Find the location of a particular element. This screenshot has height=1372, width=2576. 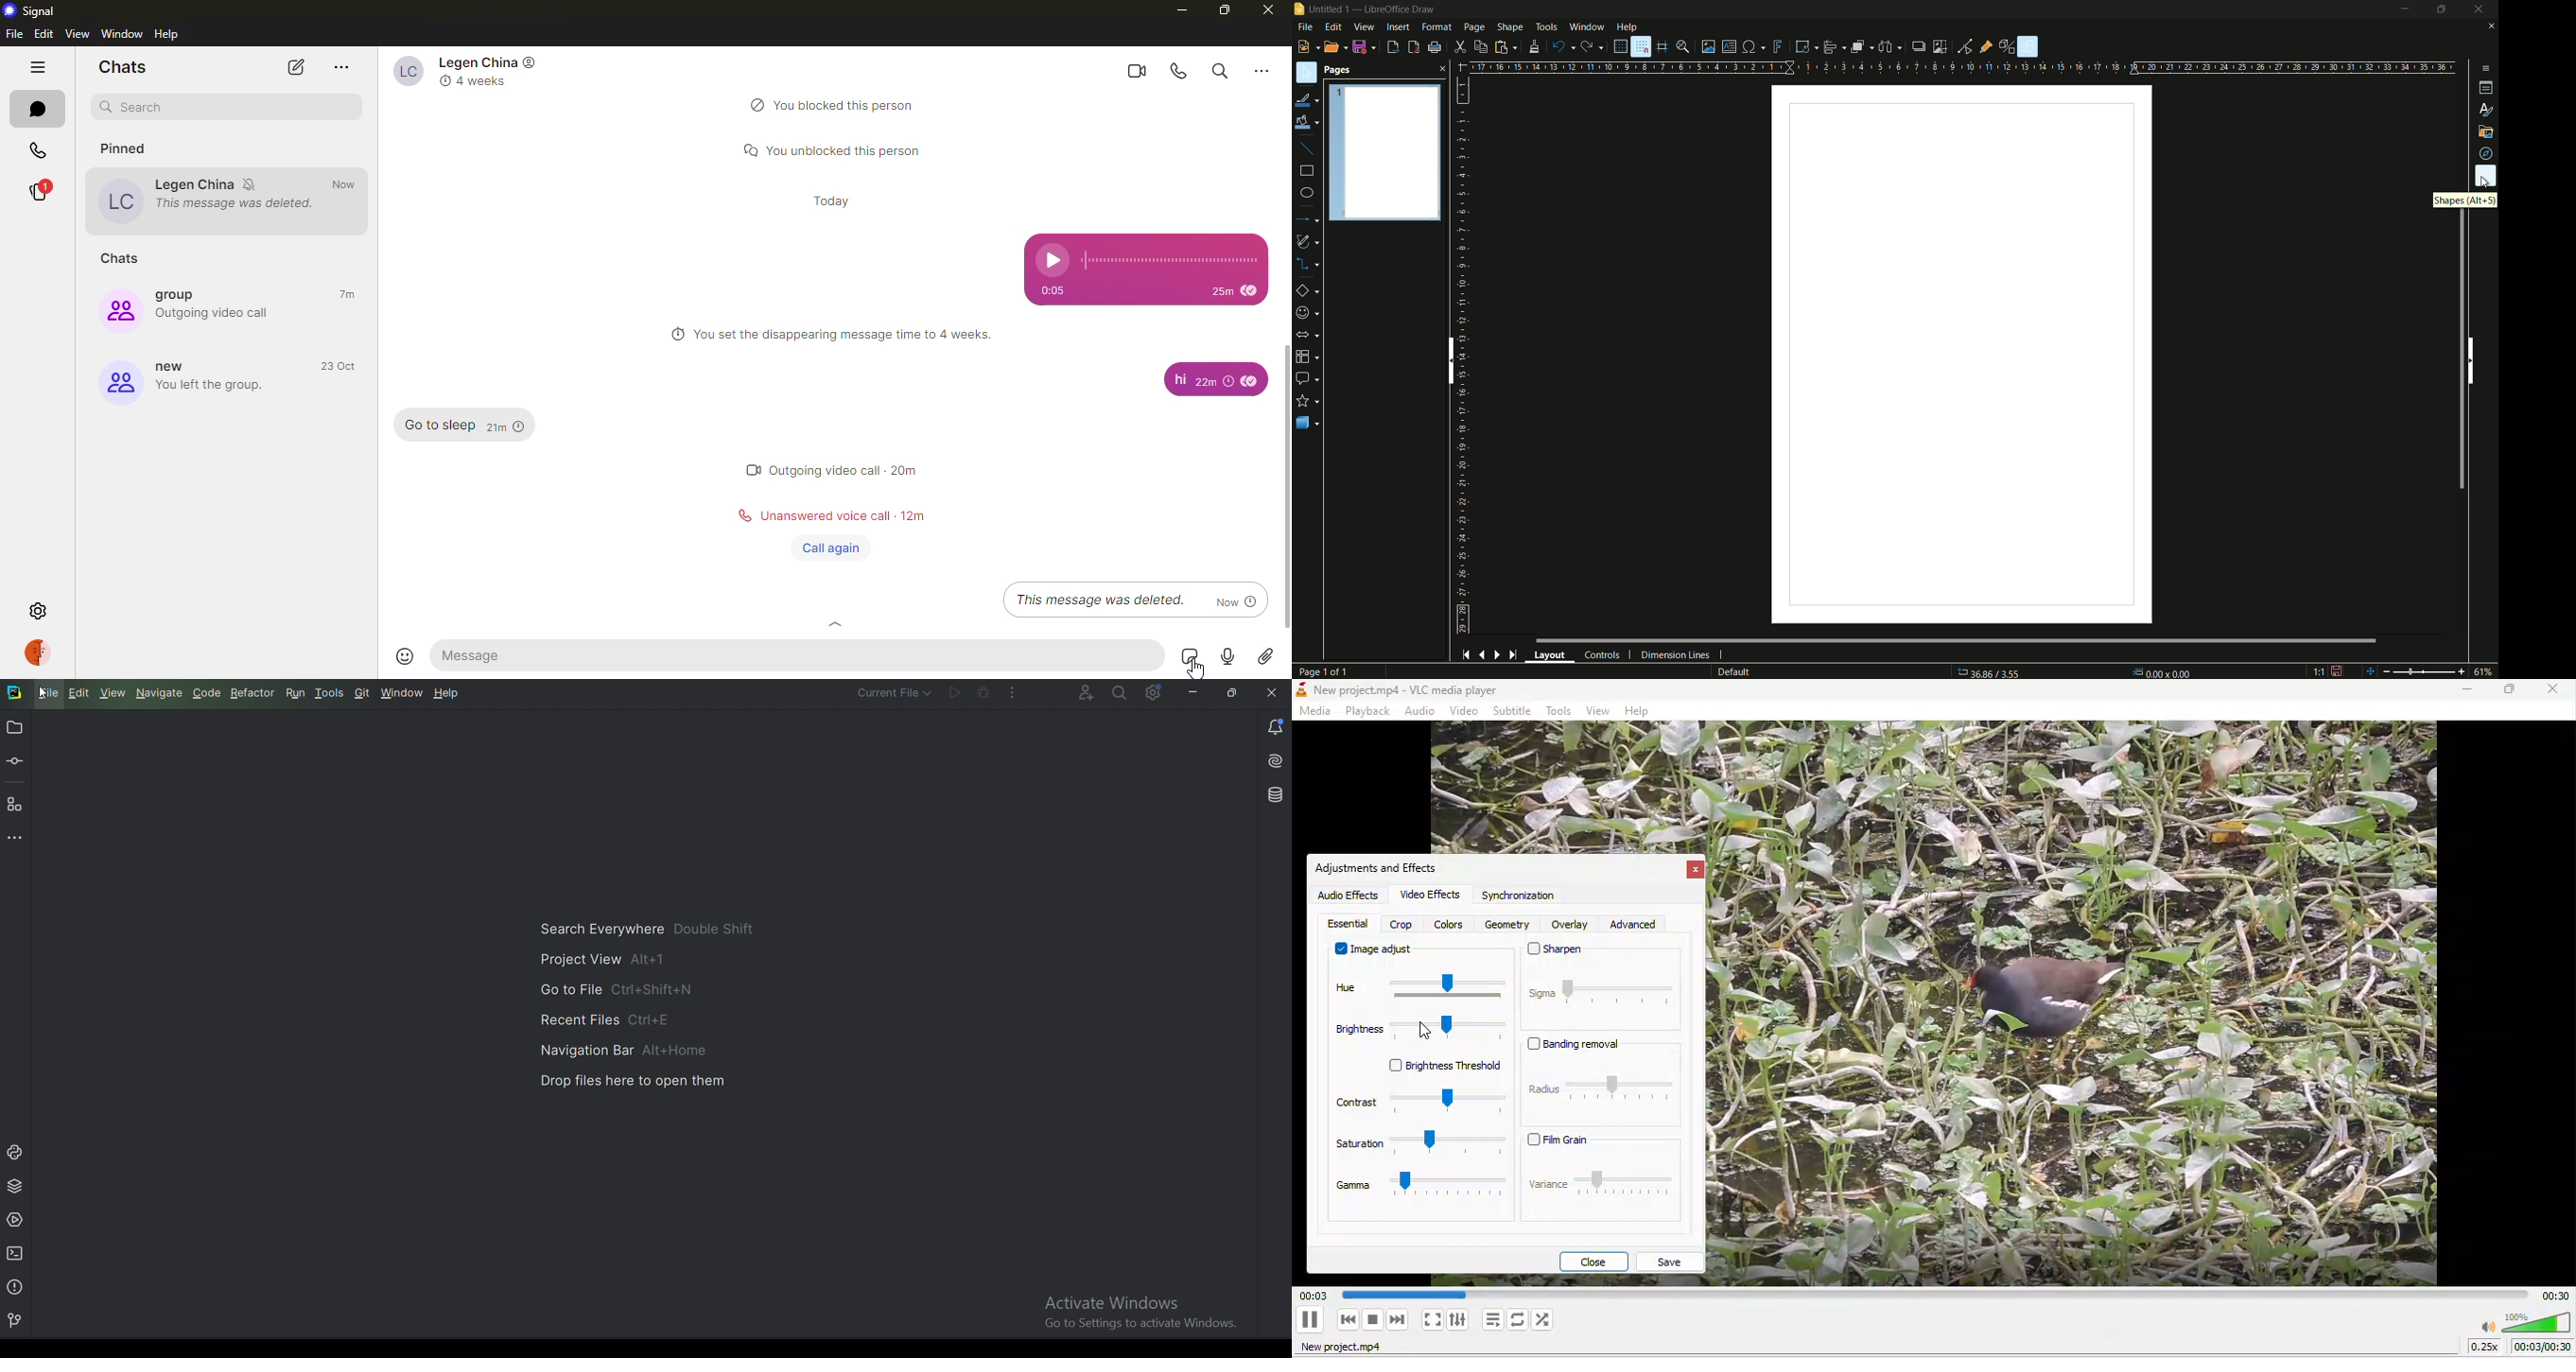

save is located at coordinates (1675, 1262).